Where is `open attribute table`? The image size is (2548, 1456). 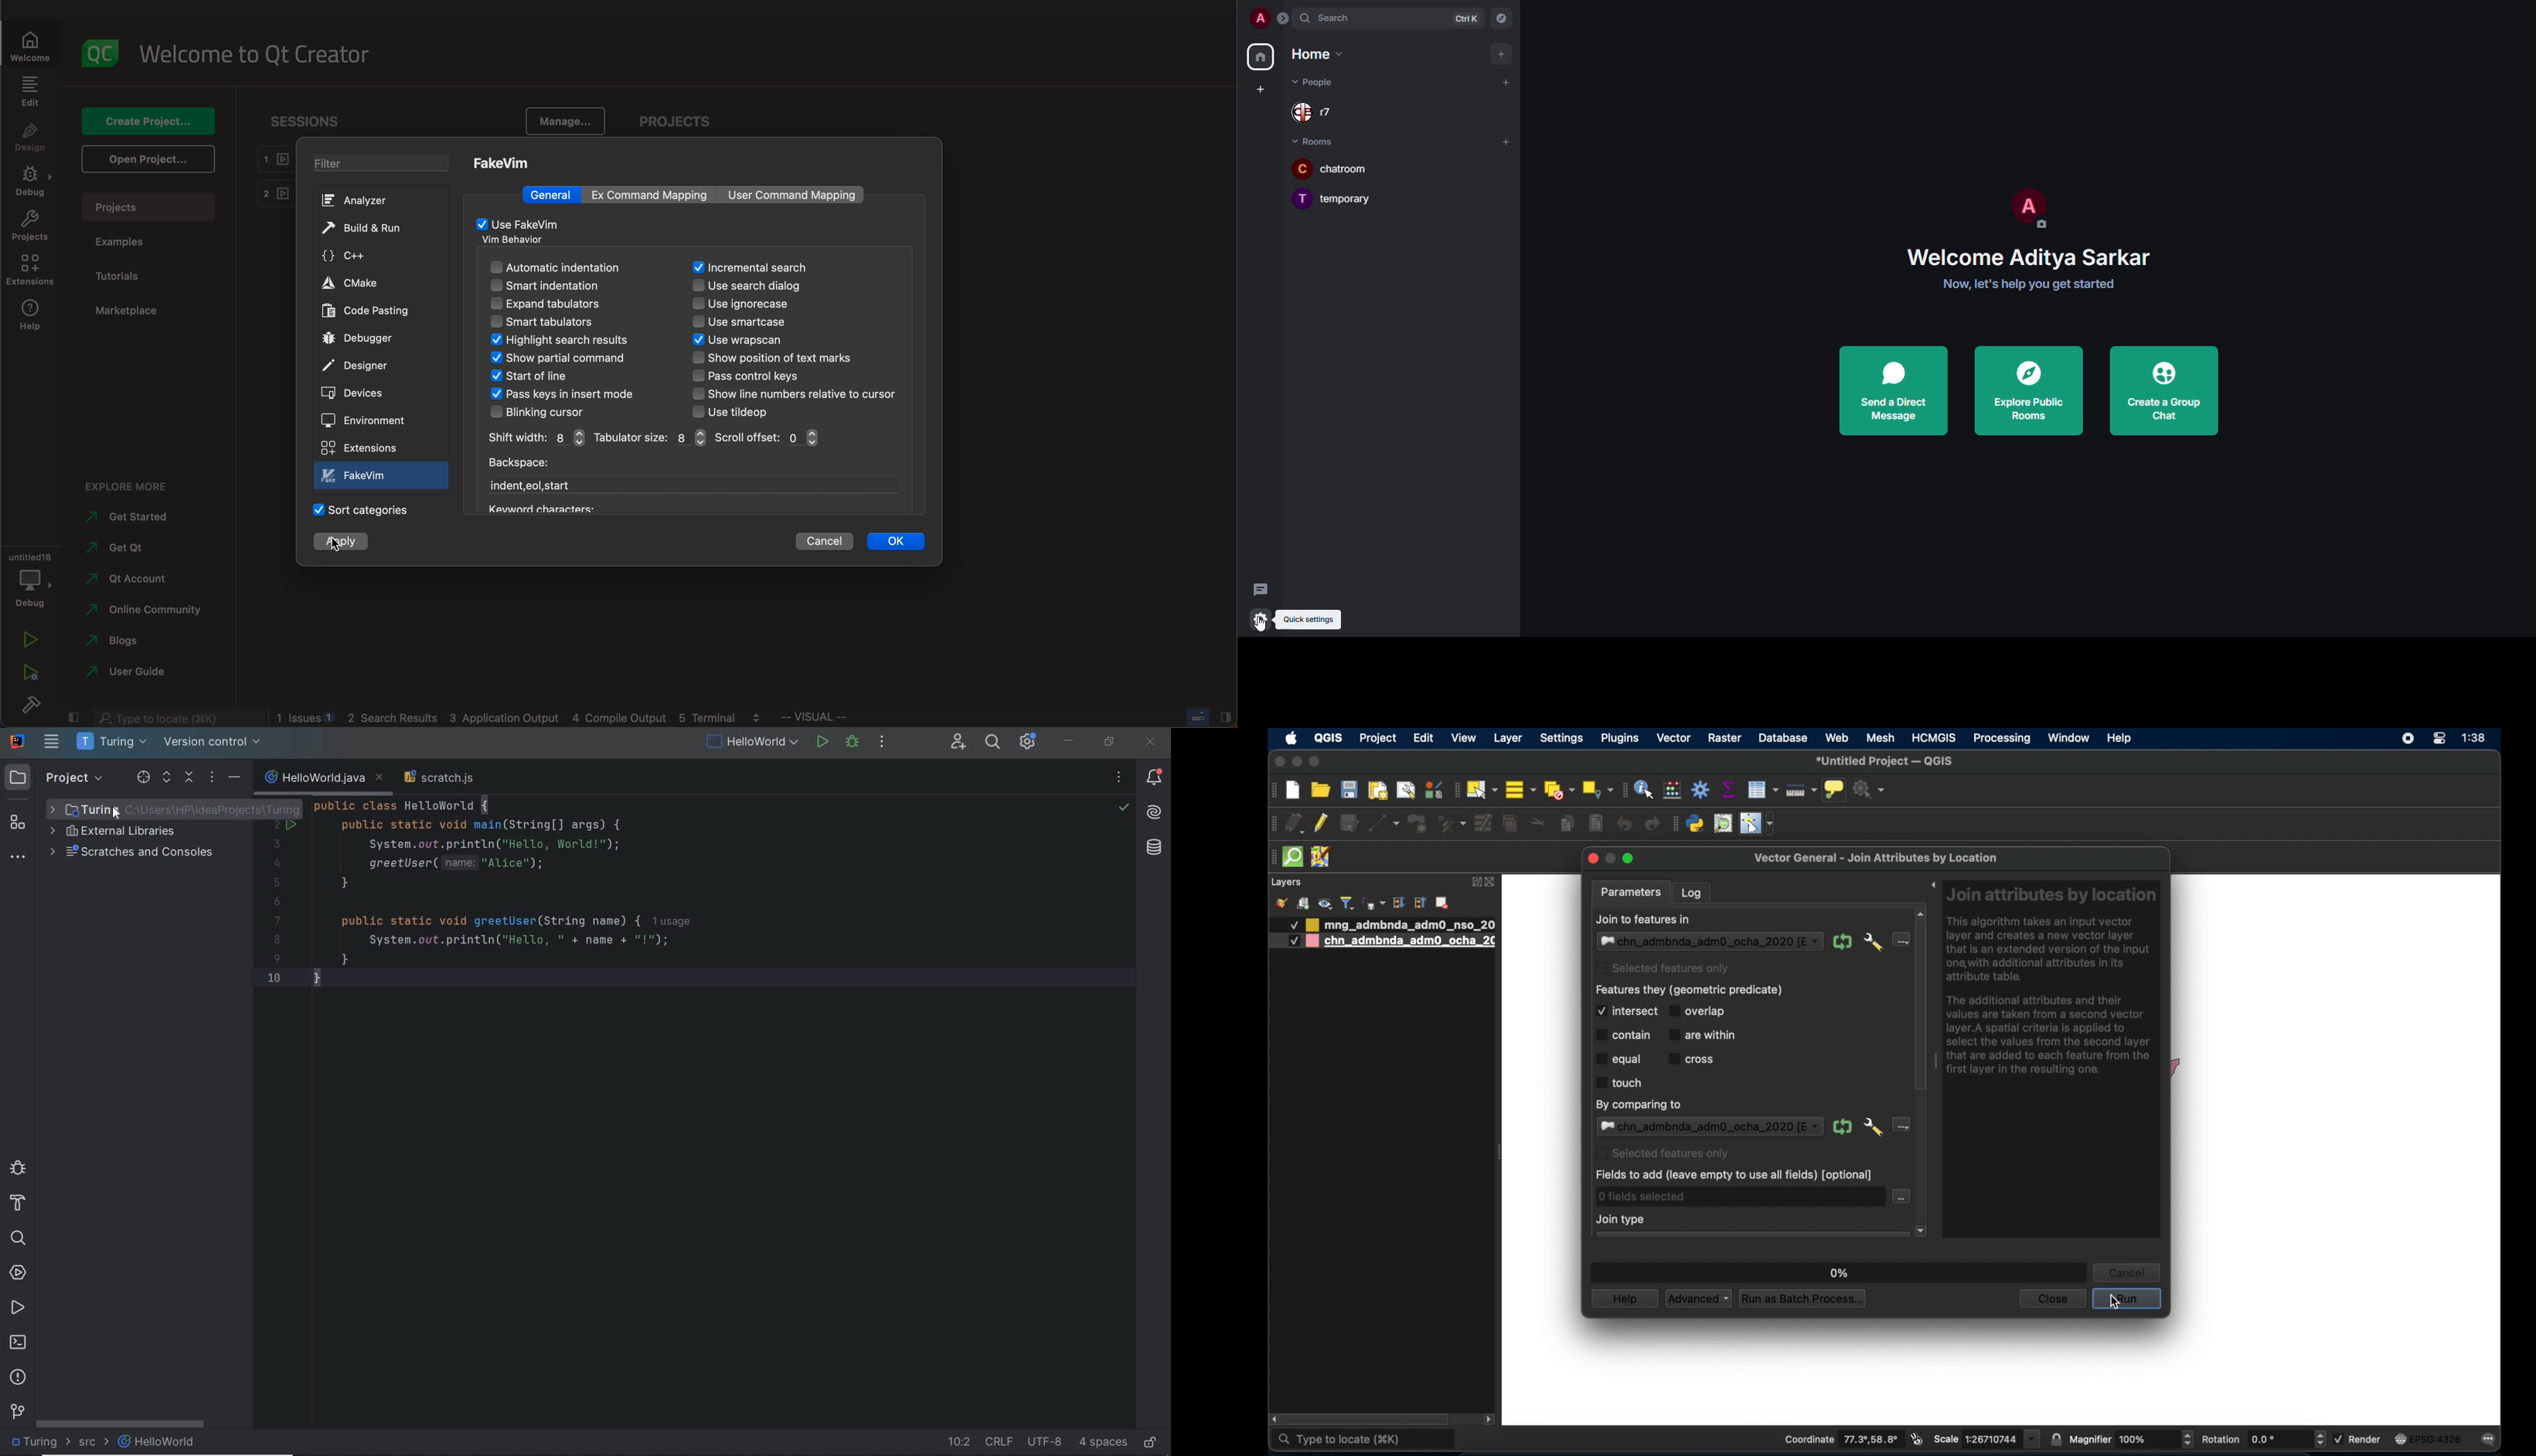
open attribute table is located at coordinates (1763, 789).